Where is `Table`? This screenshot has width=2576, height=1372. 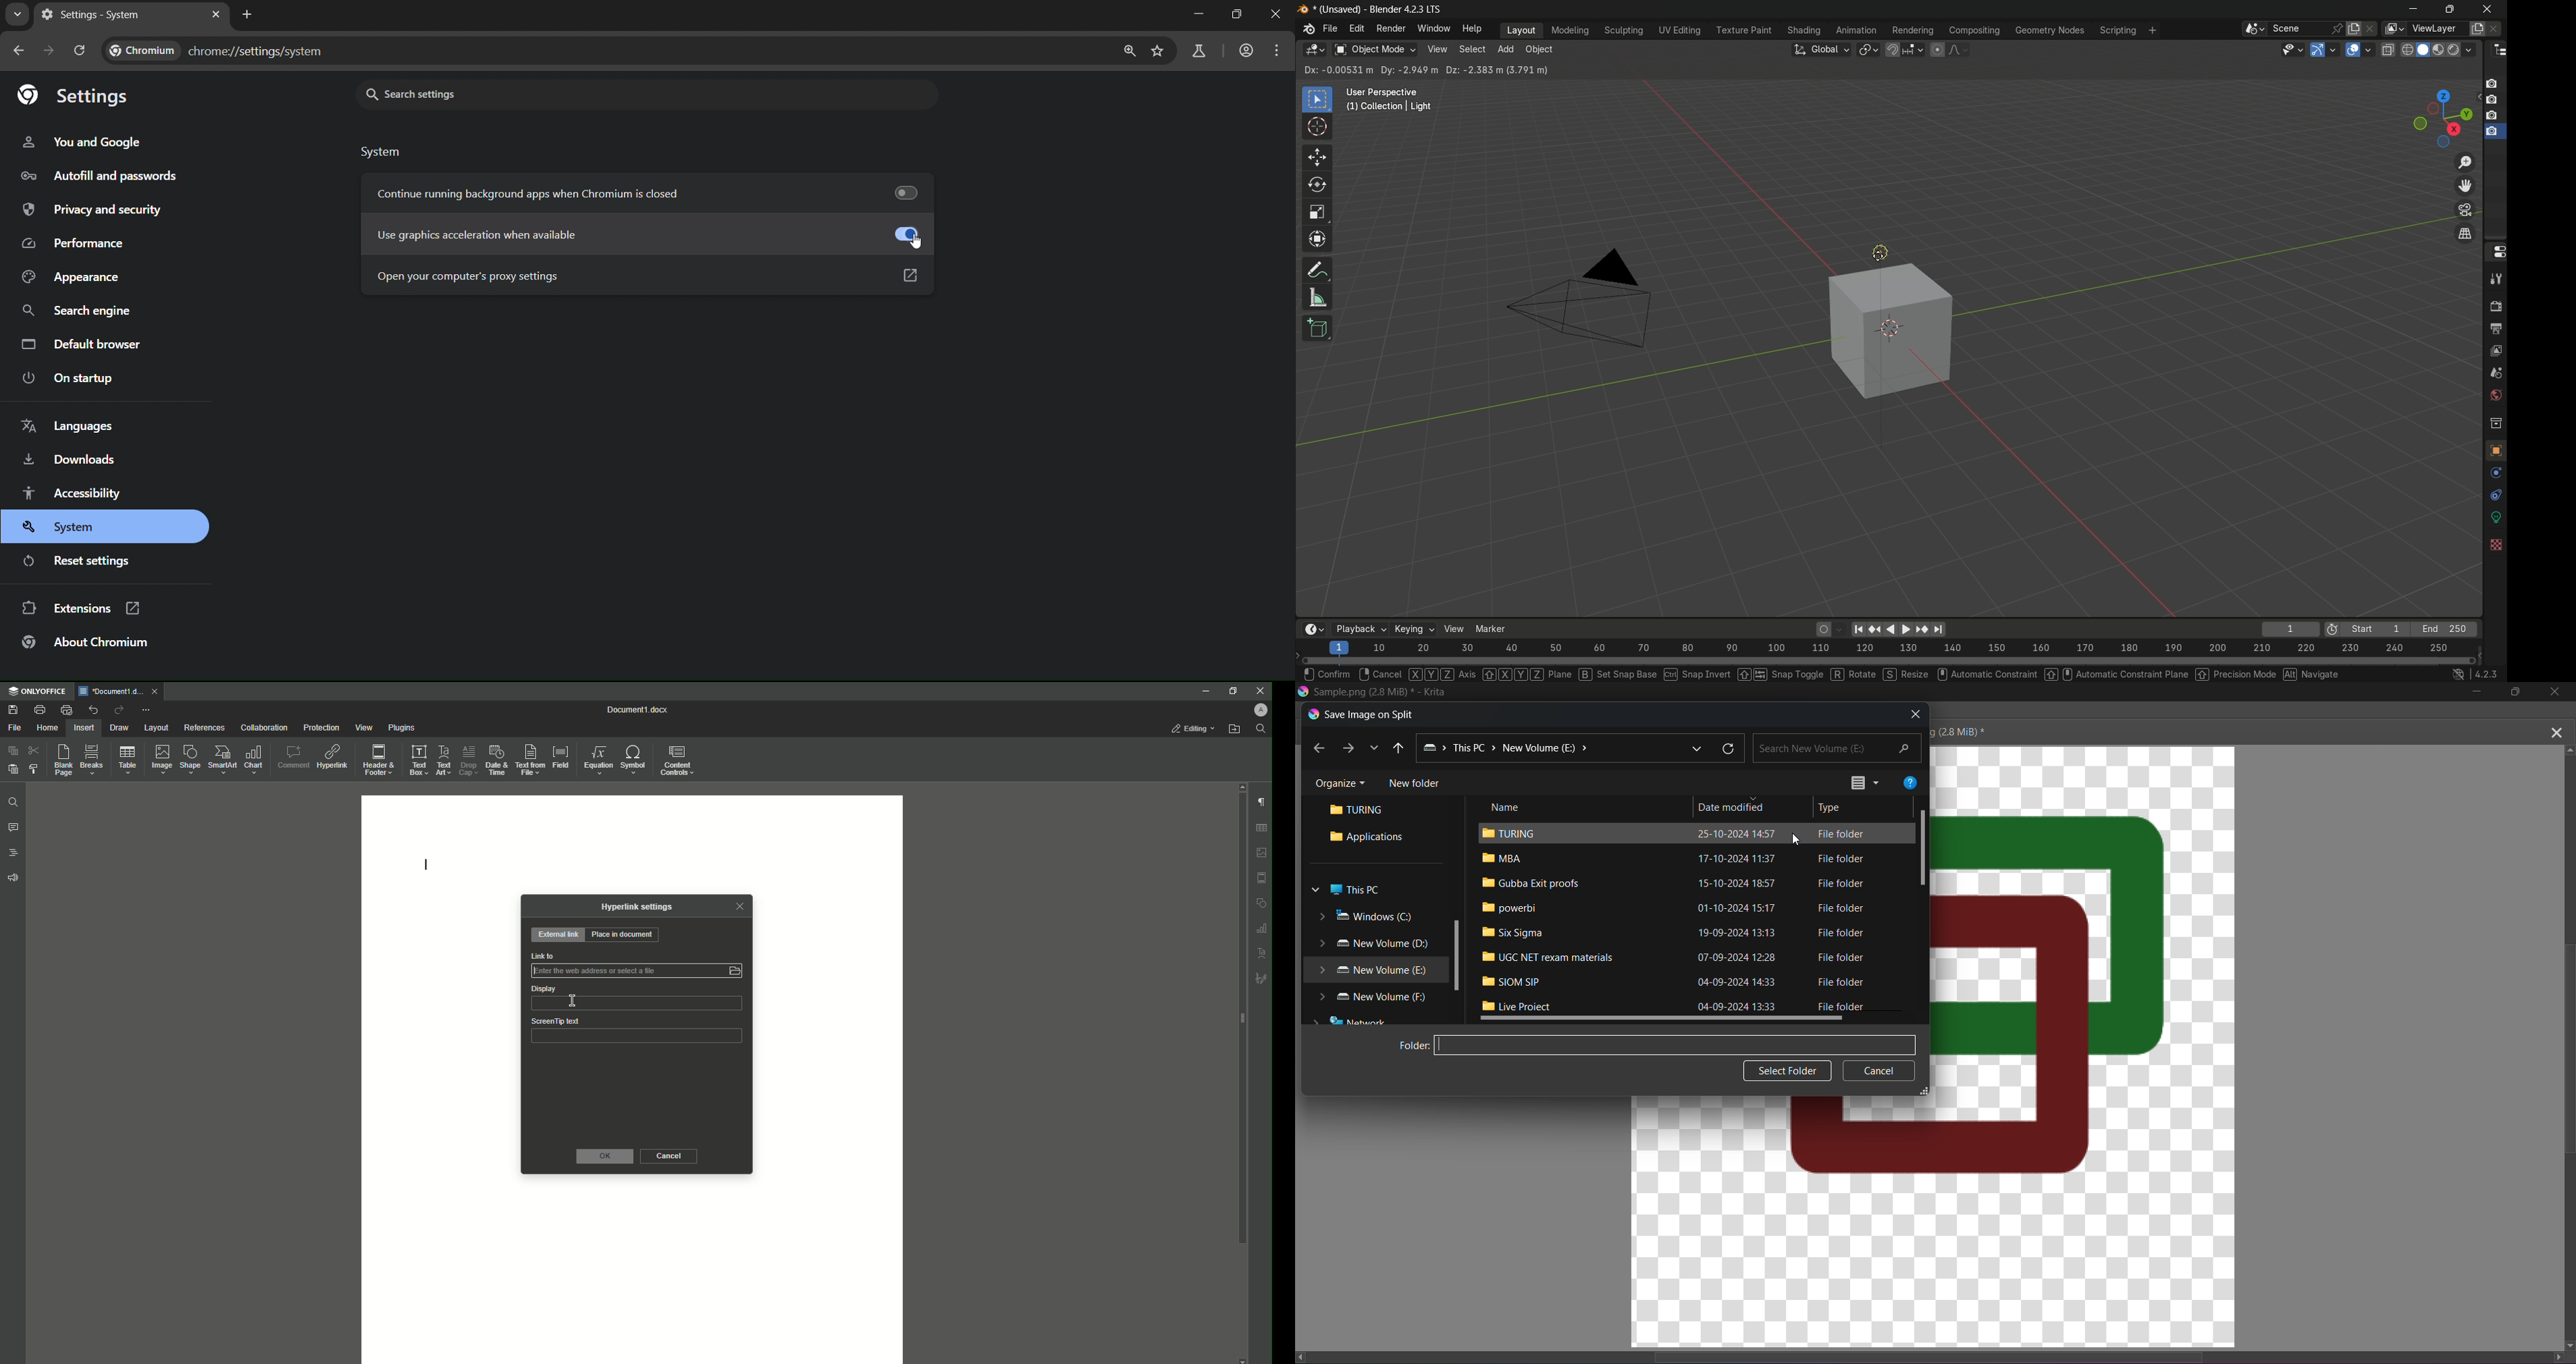 Table is located at coordinates (129, 760).